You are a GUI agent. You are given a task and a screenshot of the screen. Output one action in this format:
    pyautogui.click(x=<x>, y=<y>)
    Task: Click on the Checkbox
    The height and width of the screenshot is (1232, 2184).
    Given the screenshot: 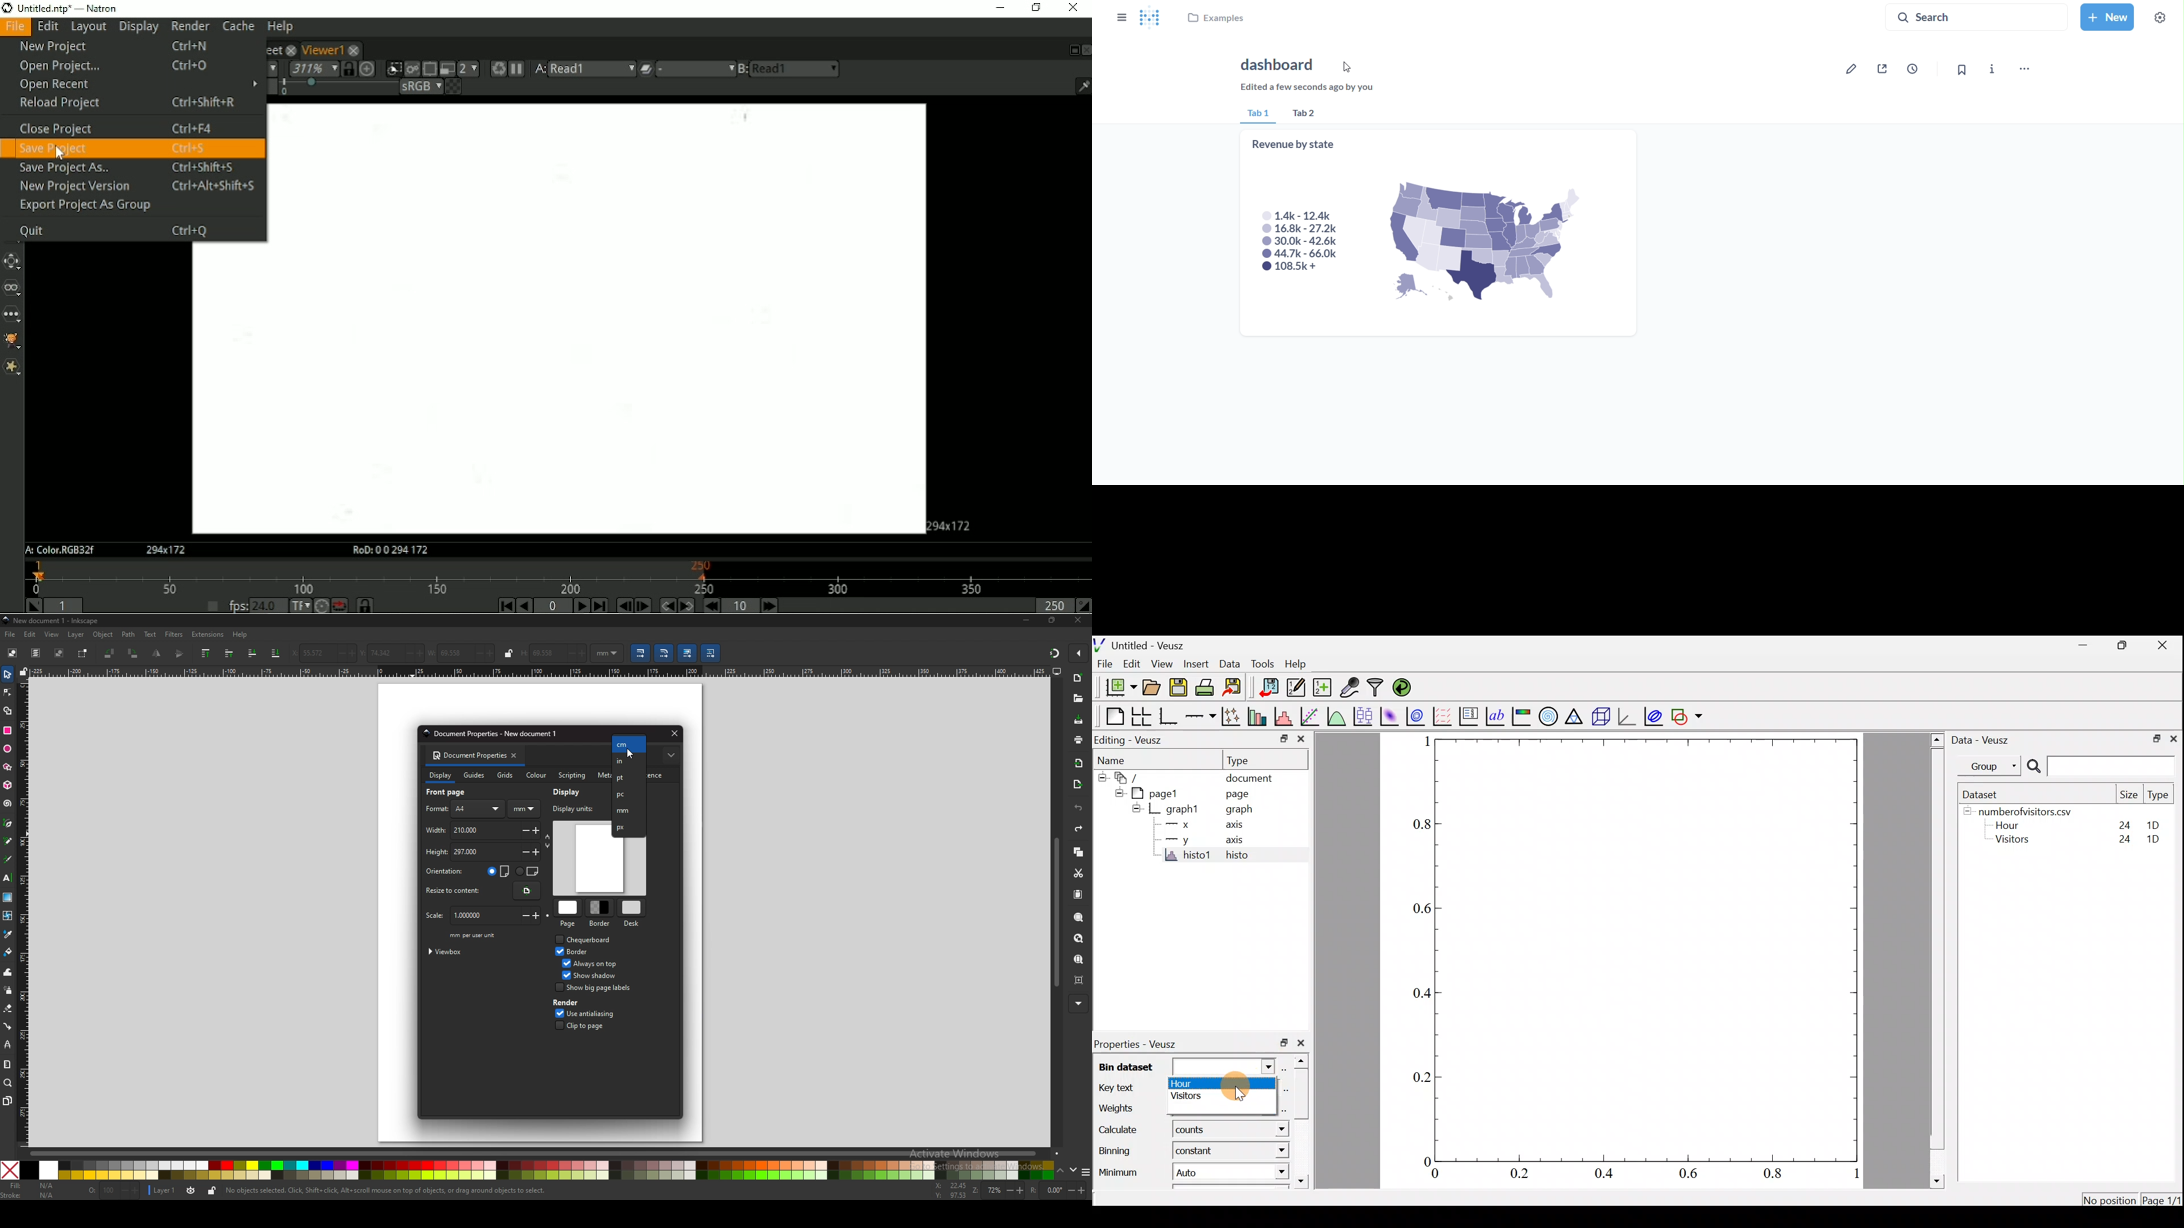 What is the action you would take?
    pyautogui.click(x=563, y=963)
    